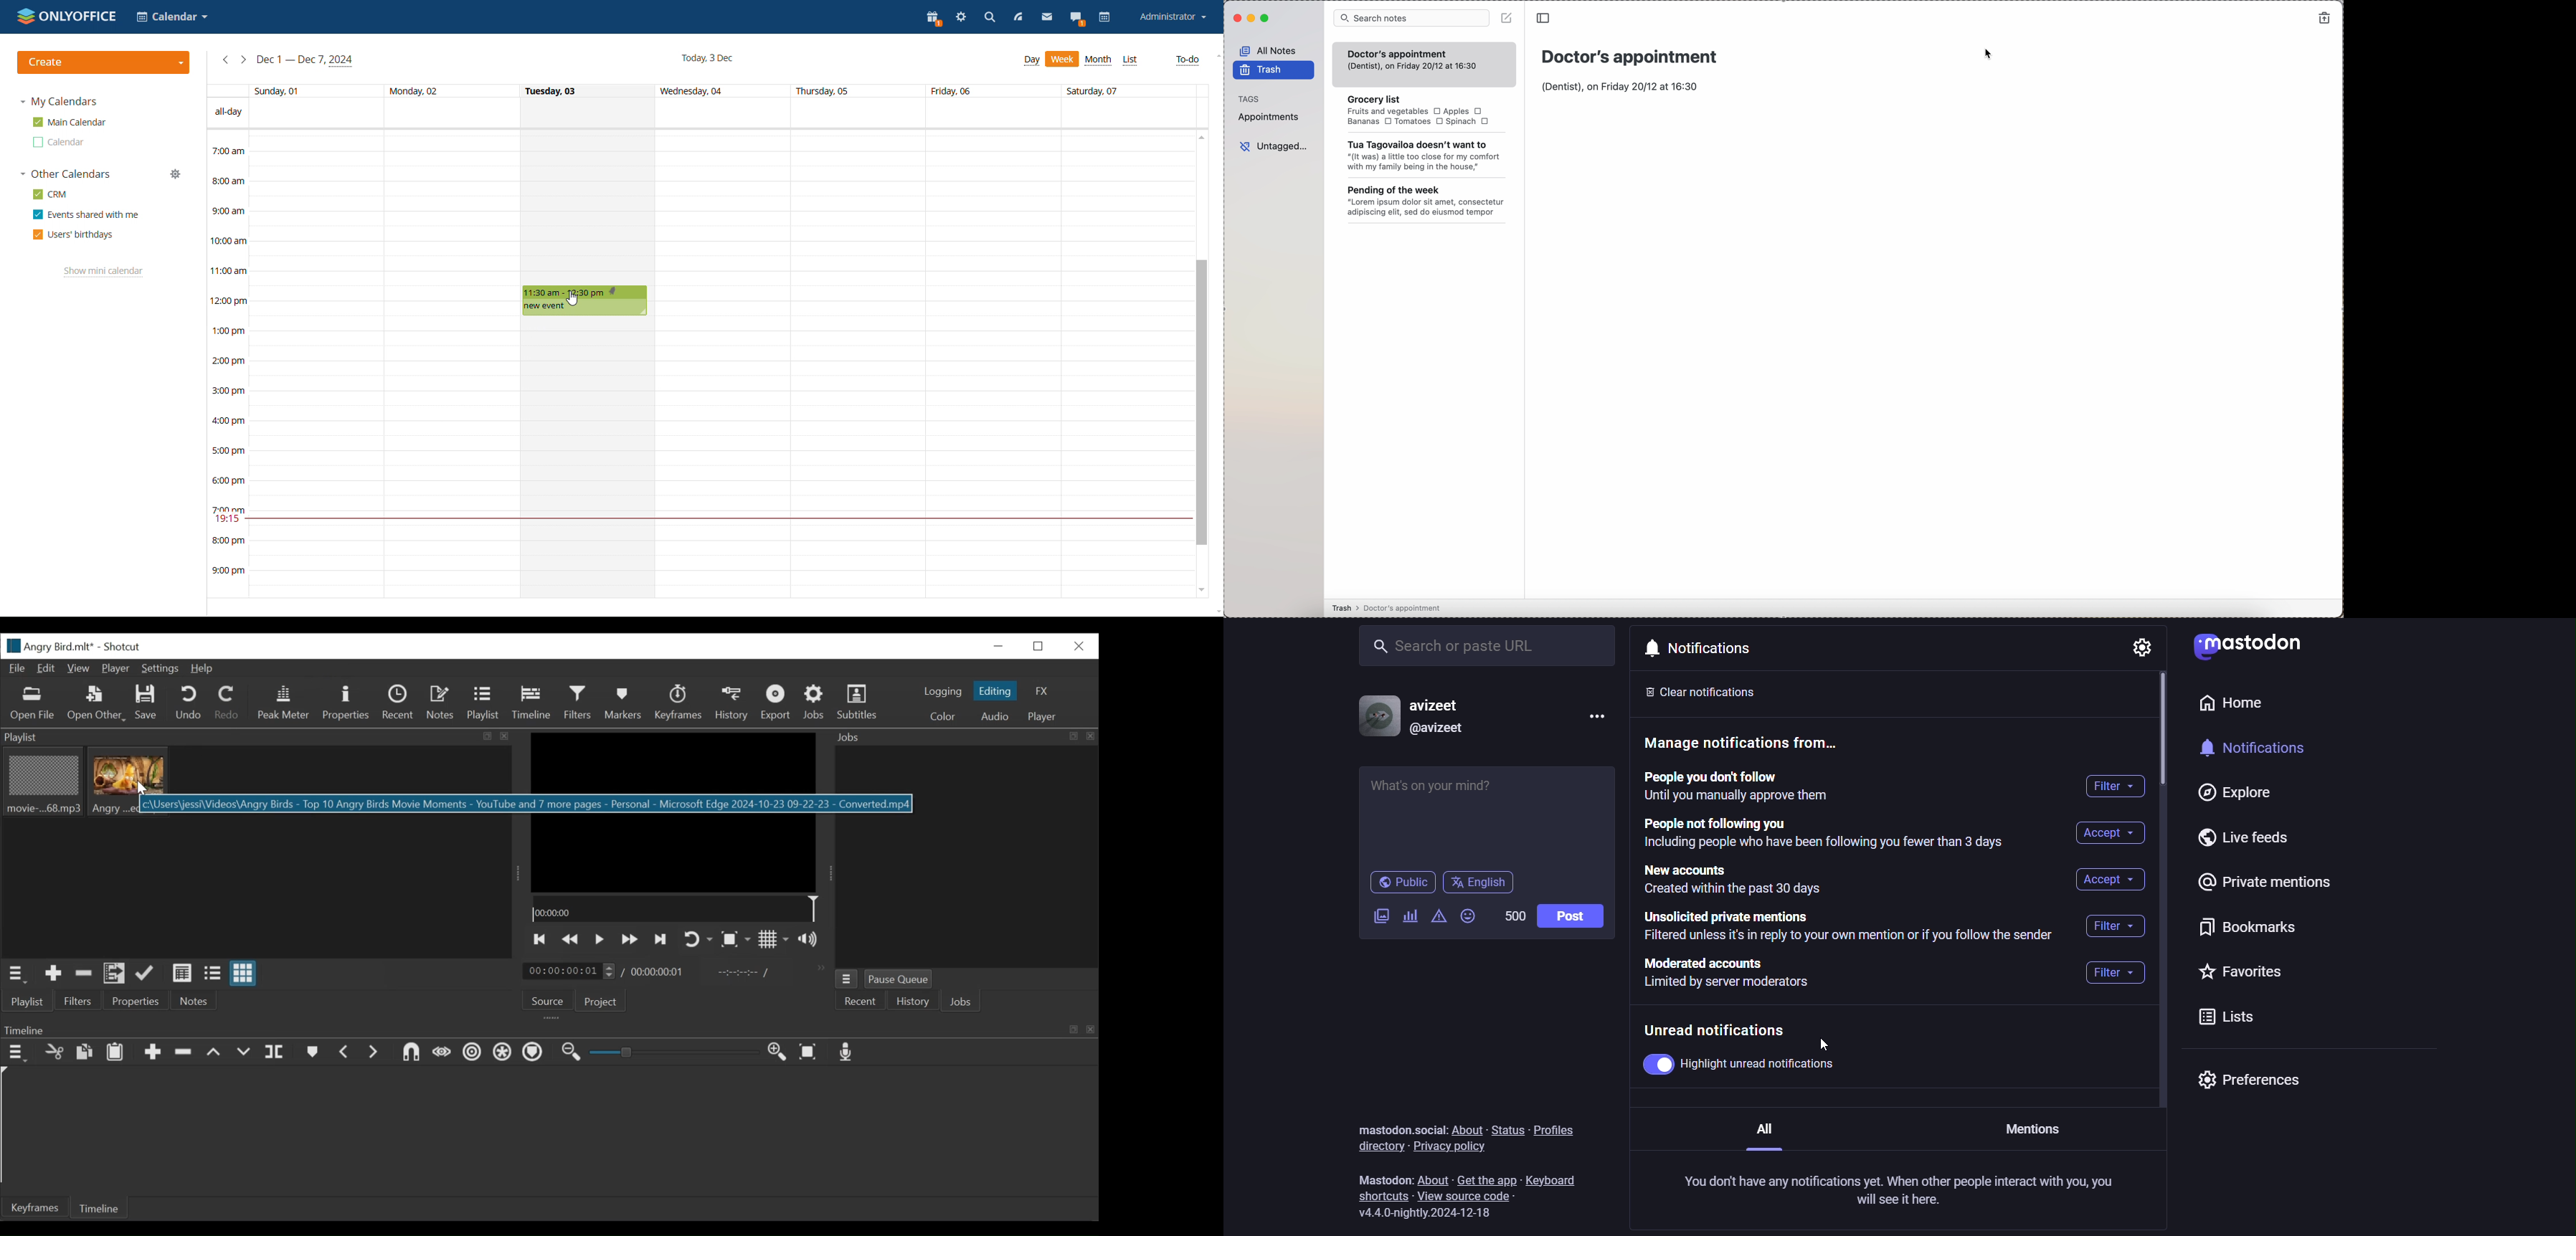  I want to click on Today, 3 Dec, so click(707, 57).